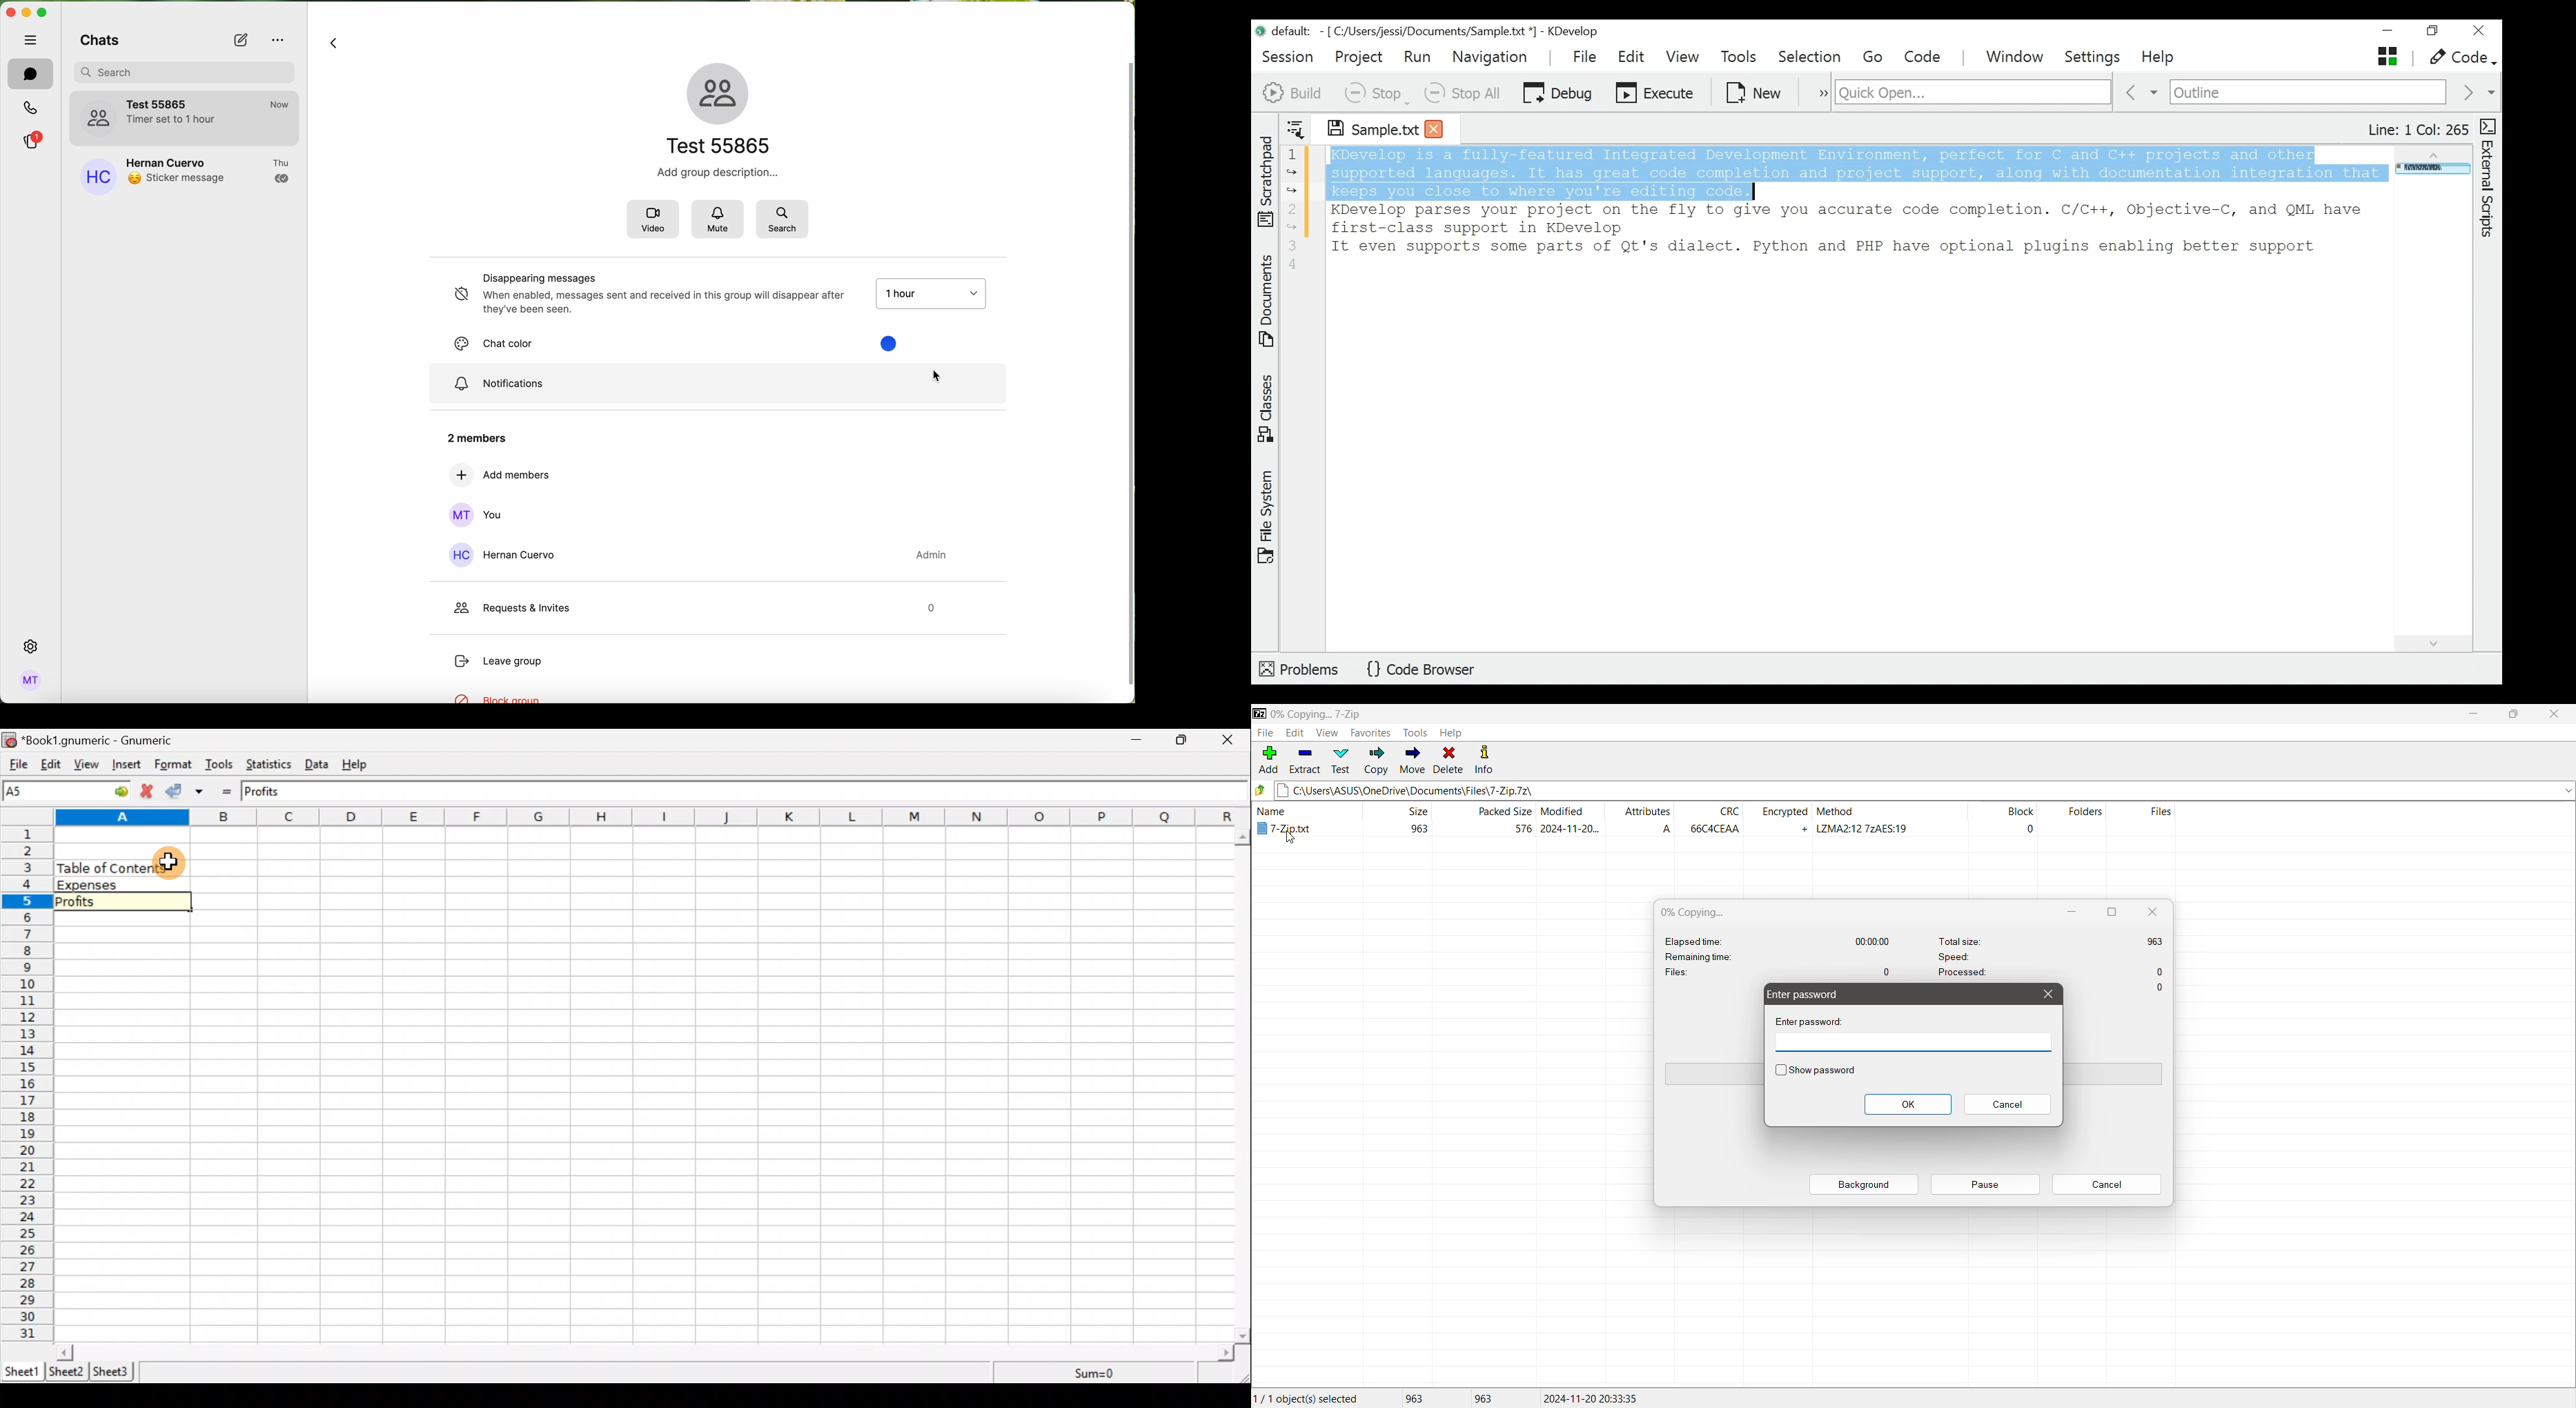  I want to click on Scroll bar, so click(1243, 1083).